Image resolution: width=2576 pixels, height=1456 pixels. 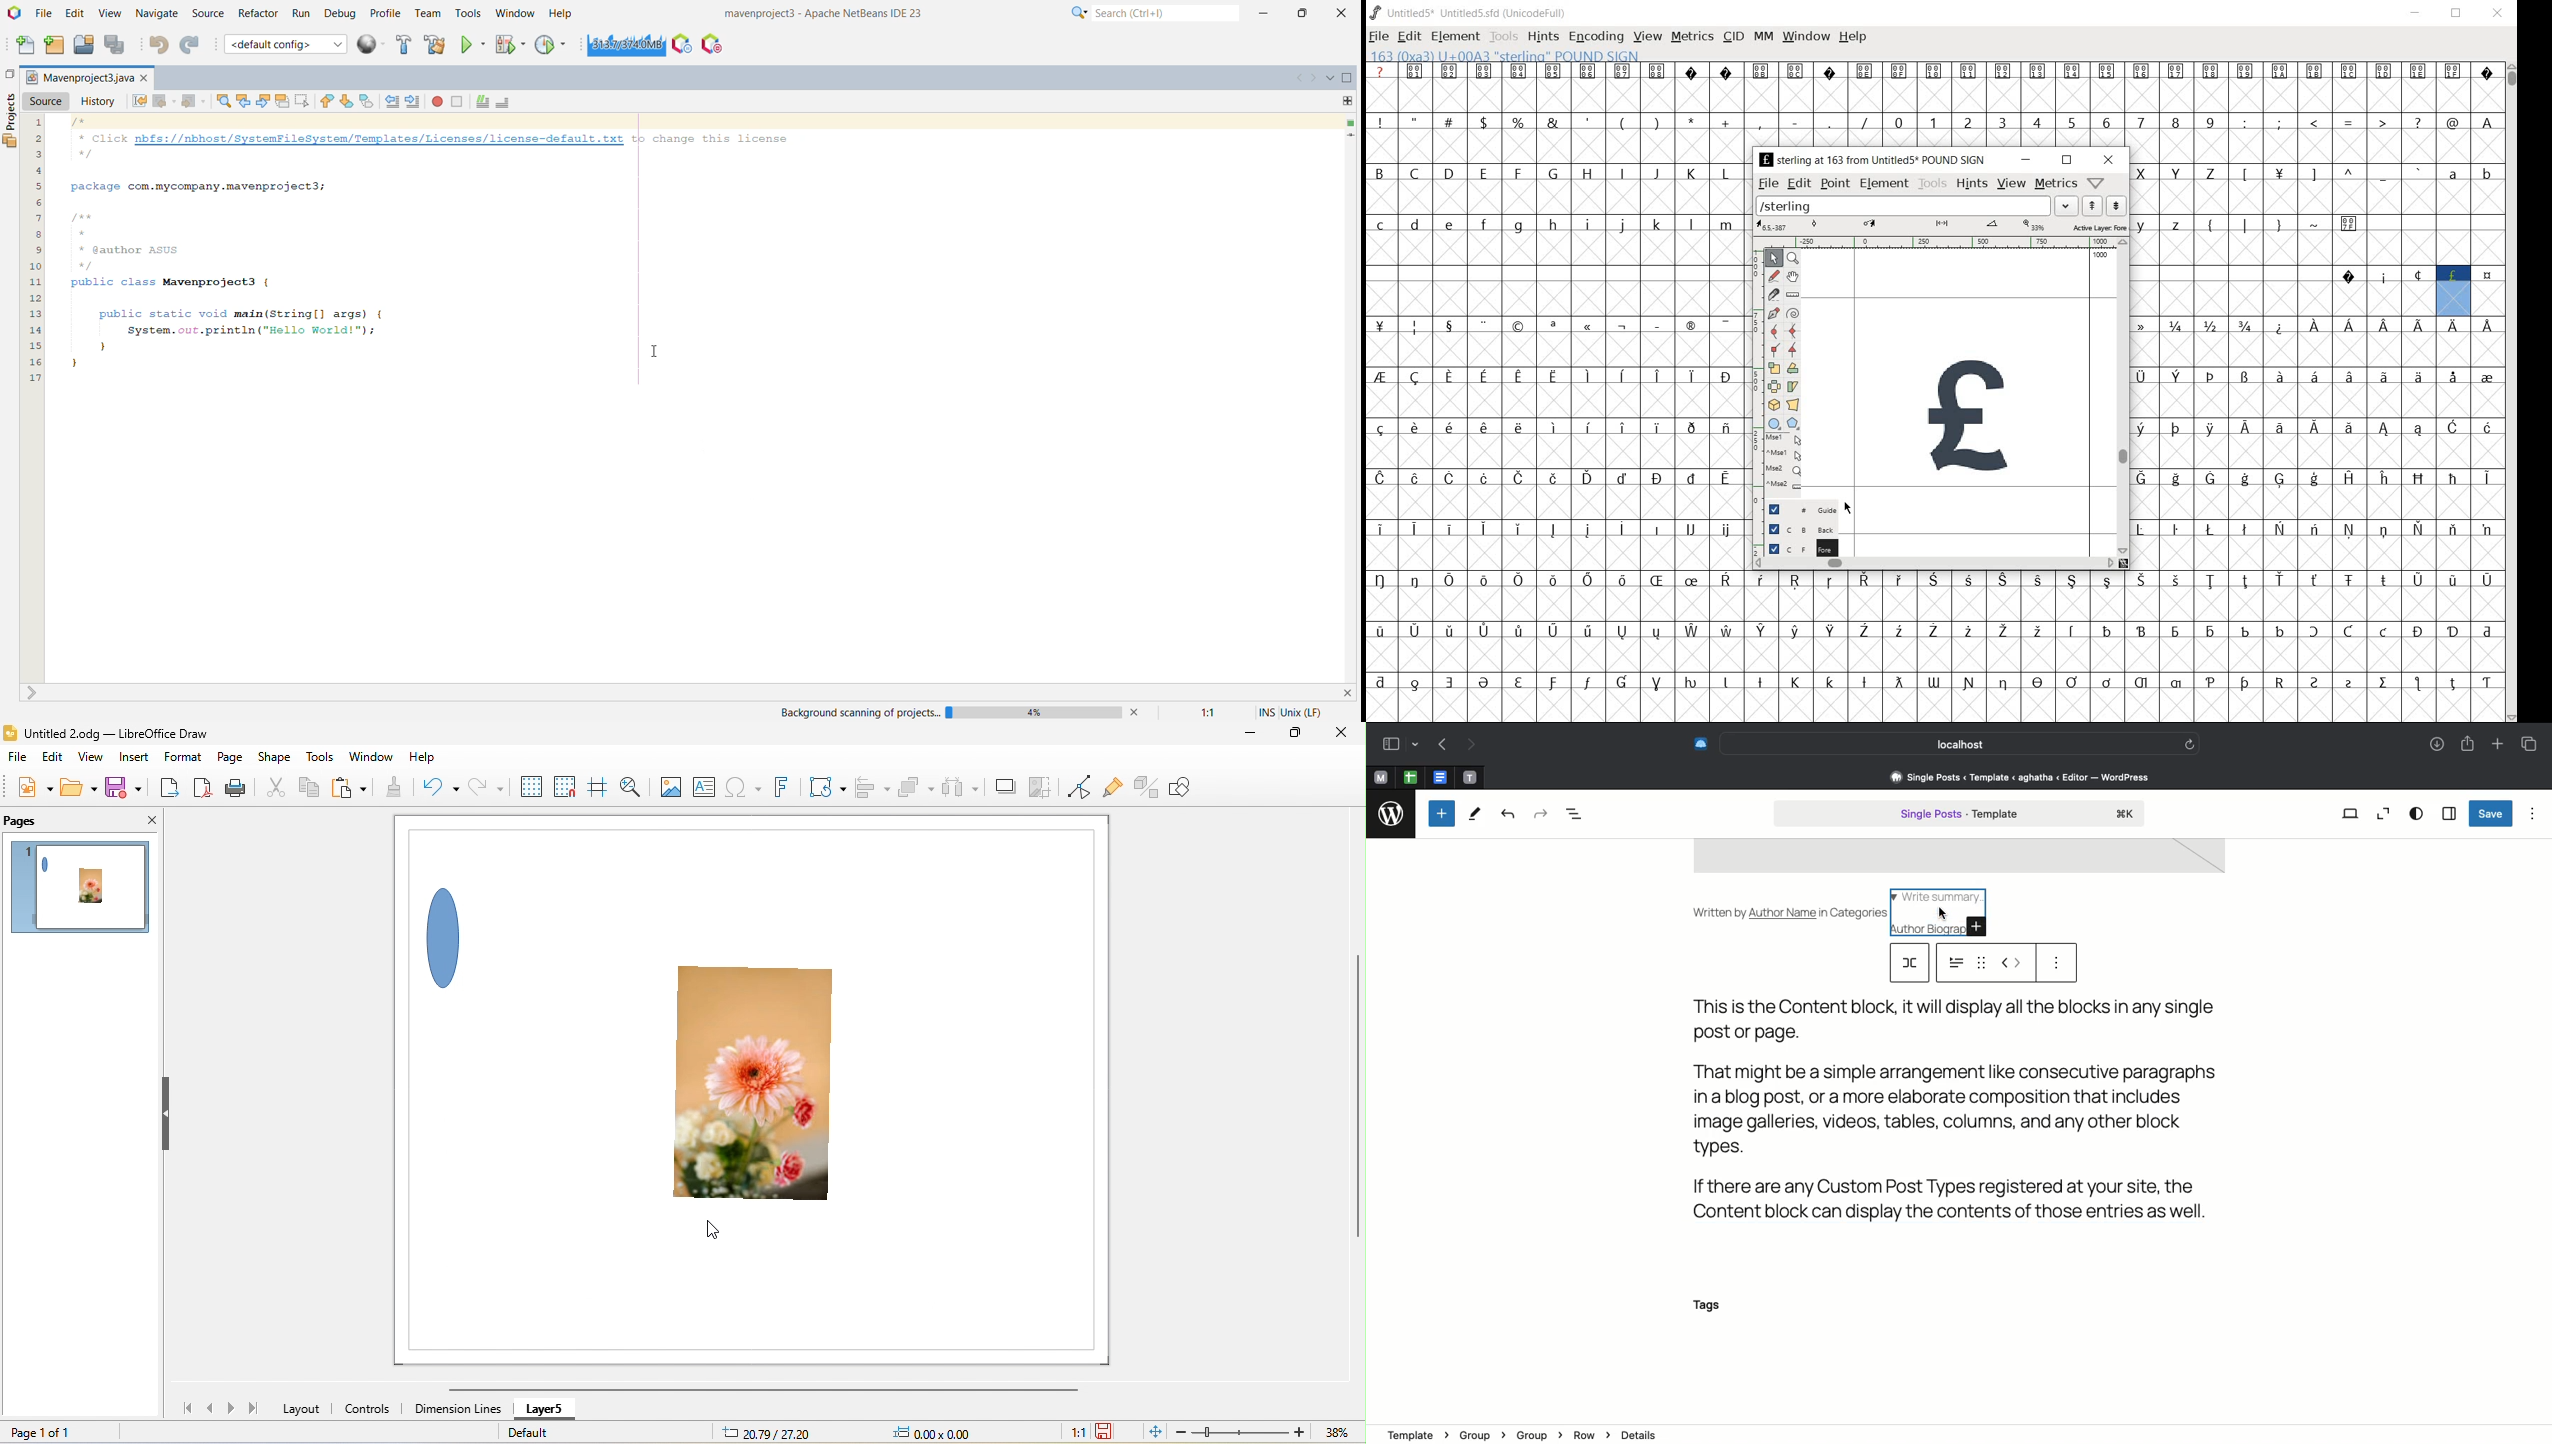 What do you see at coordinates (1726, 324) in the screenshot?
I see `Symbol` at bounding box center [1726, 324].